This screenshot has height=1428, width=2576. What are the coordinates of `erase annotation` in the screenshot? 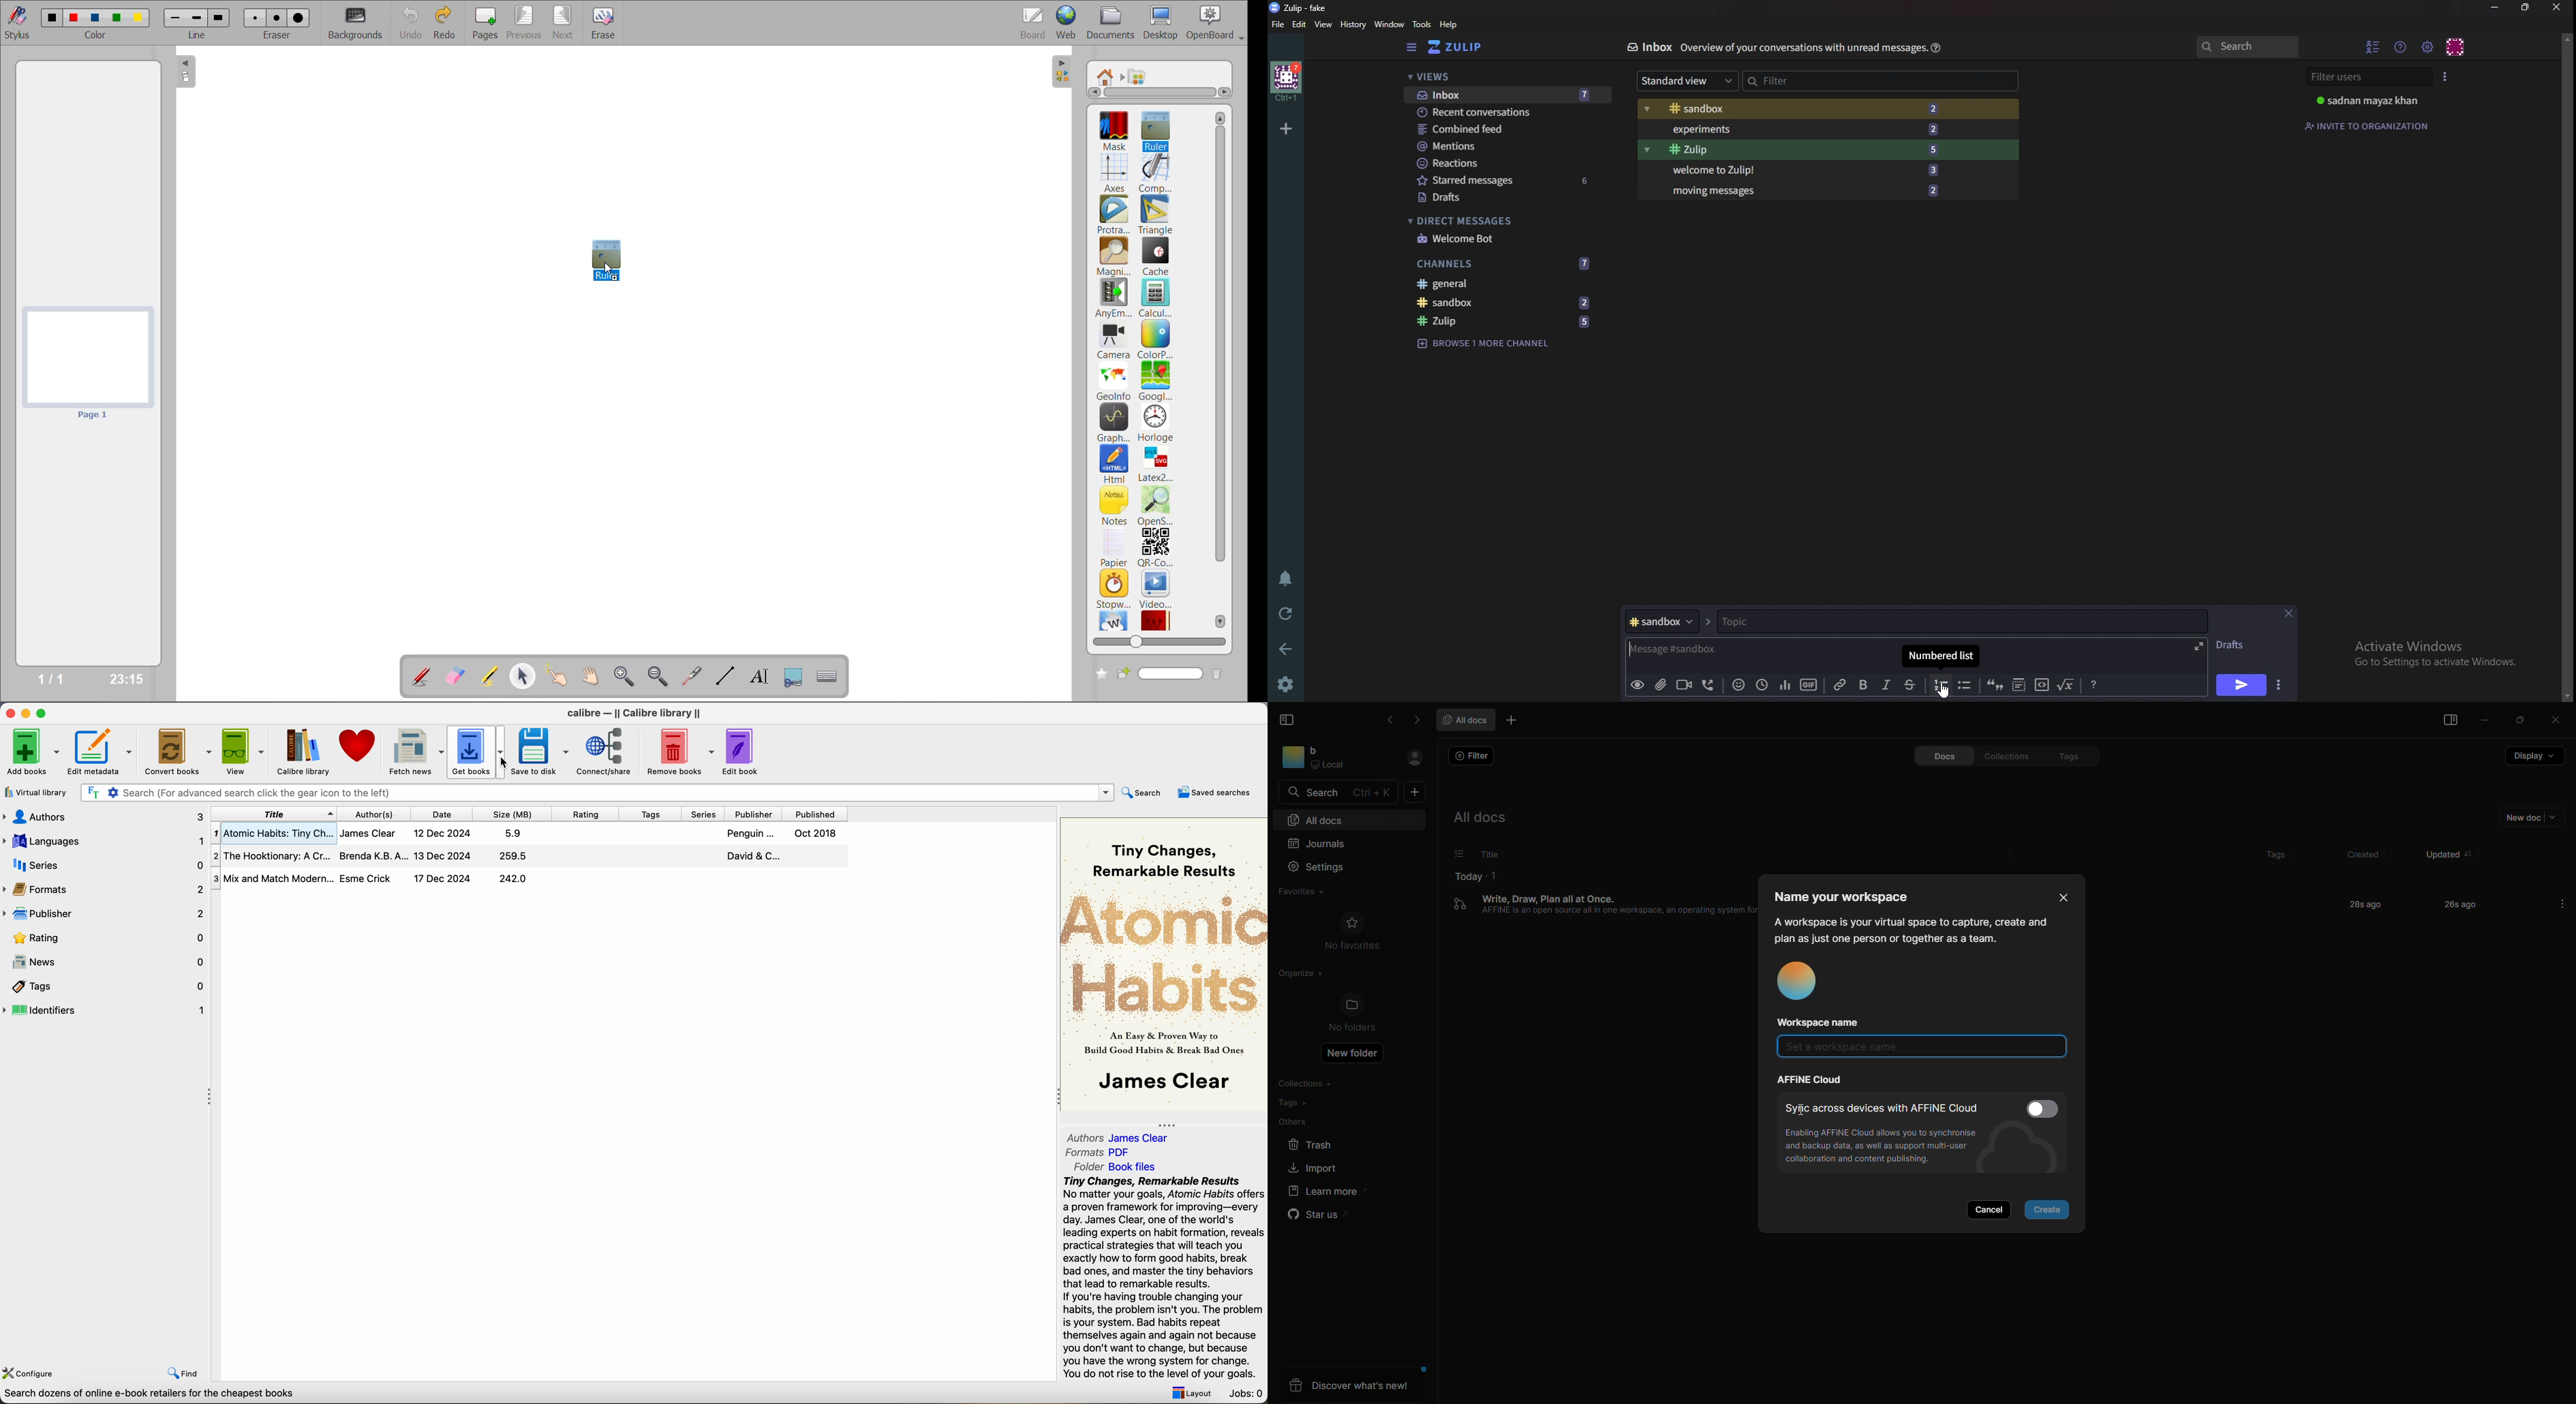 It's located at (457, 676).